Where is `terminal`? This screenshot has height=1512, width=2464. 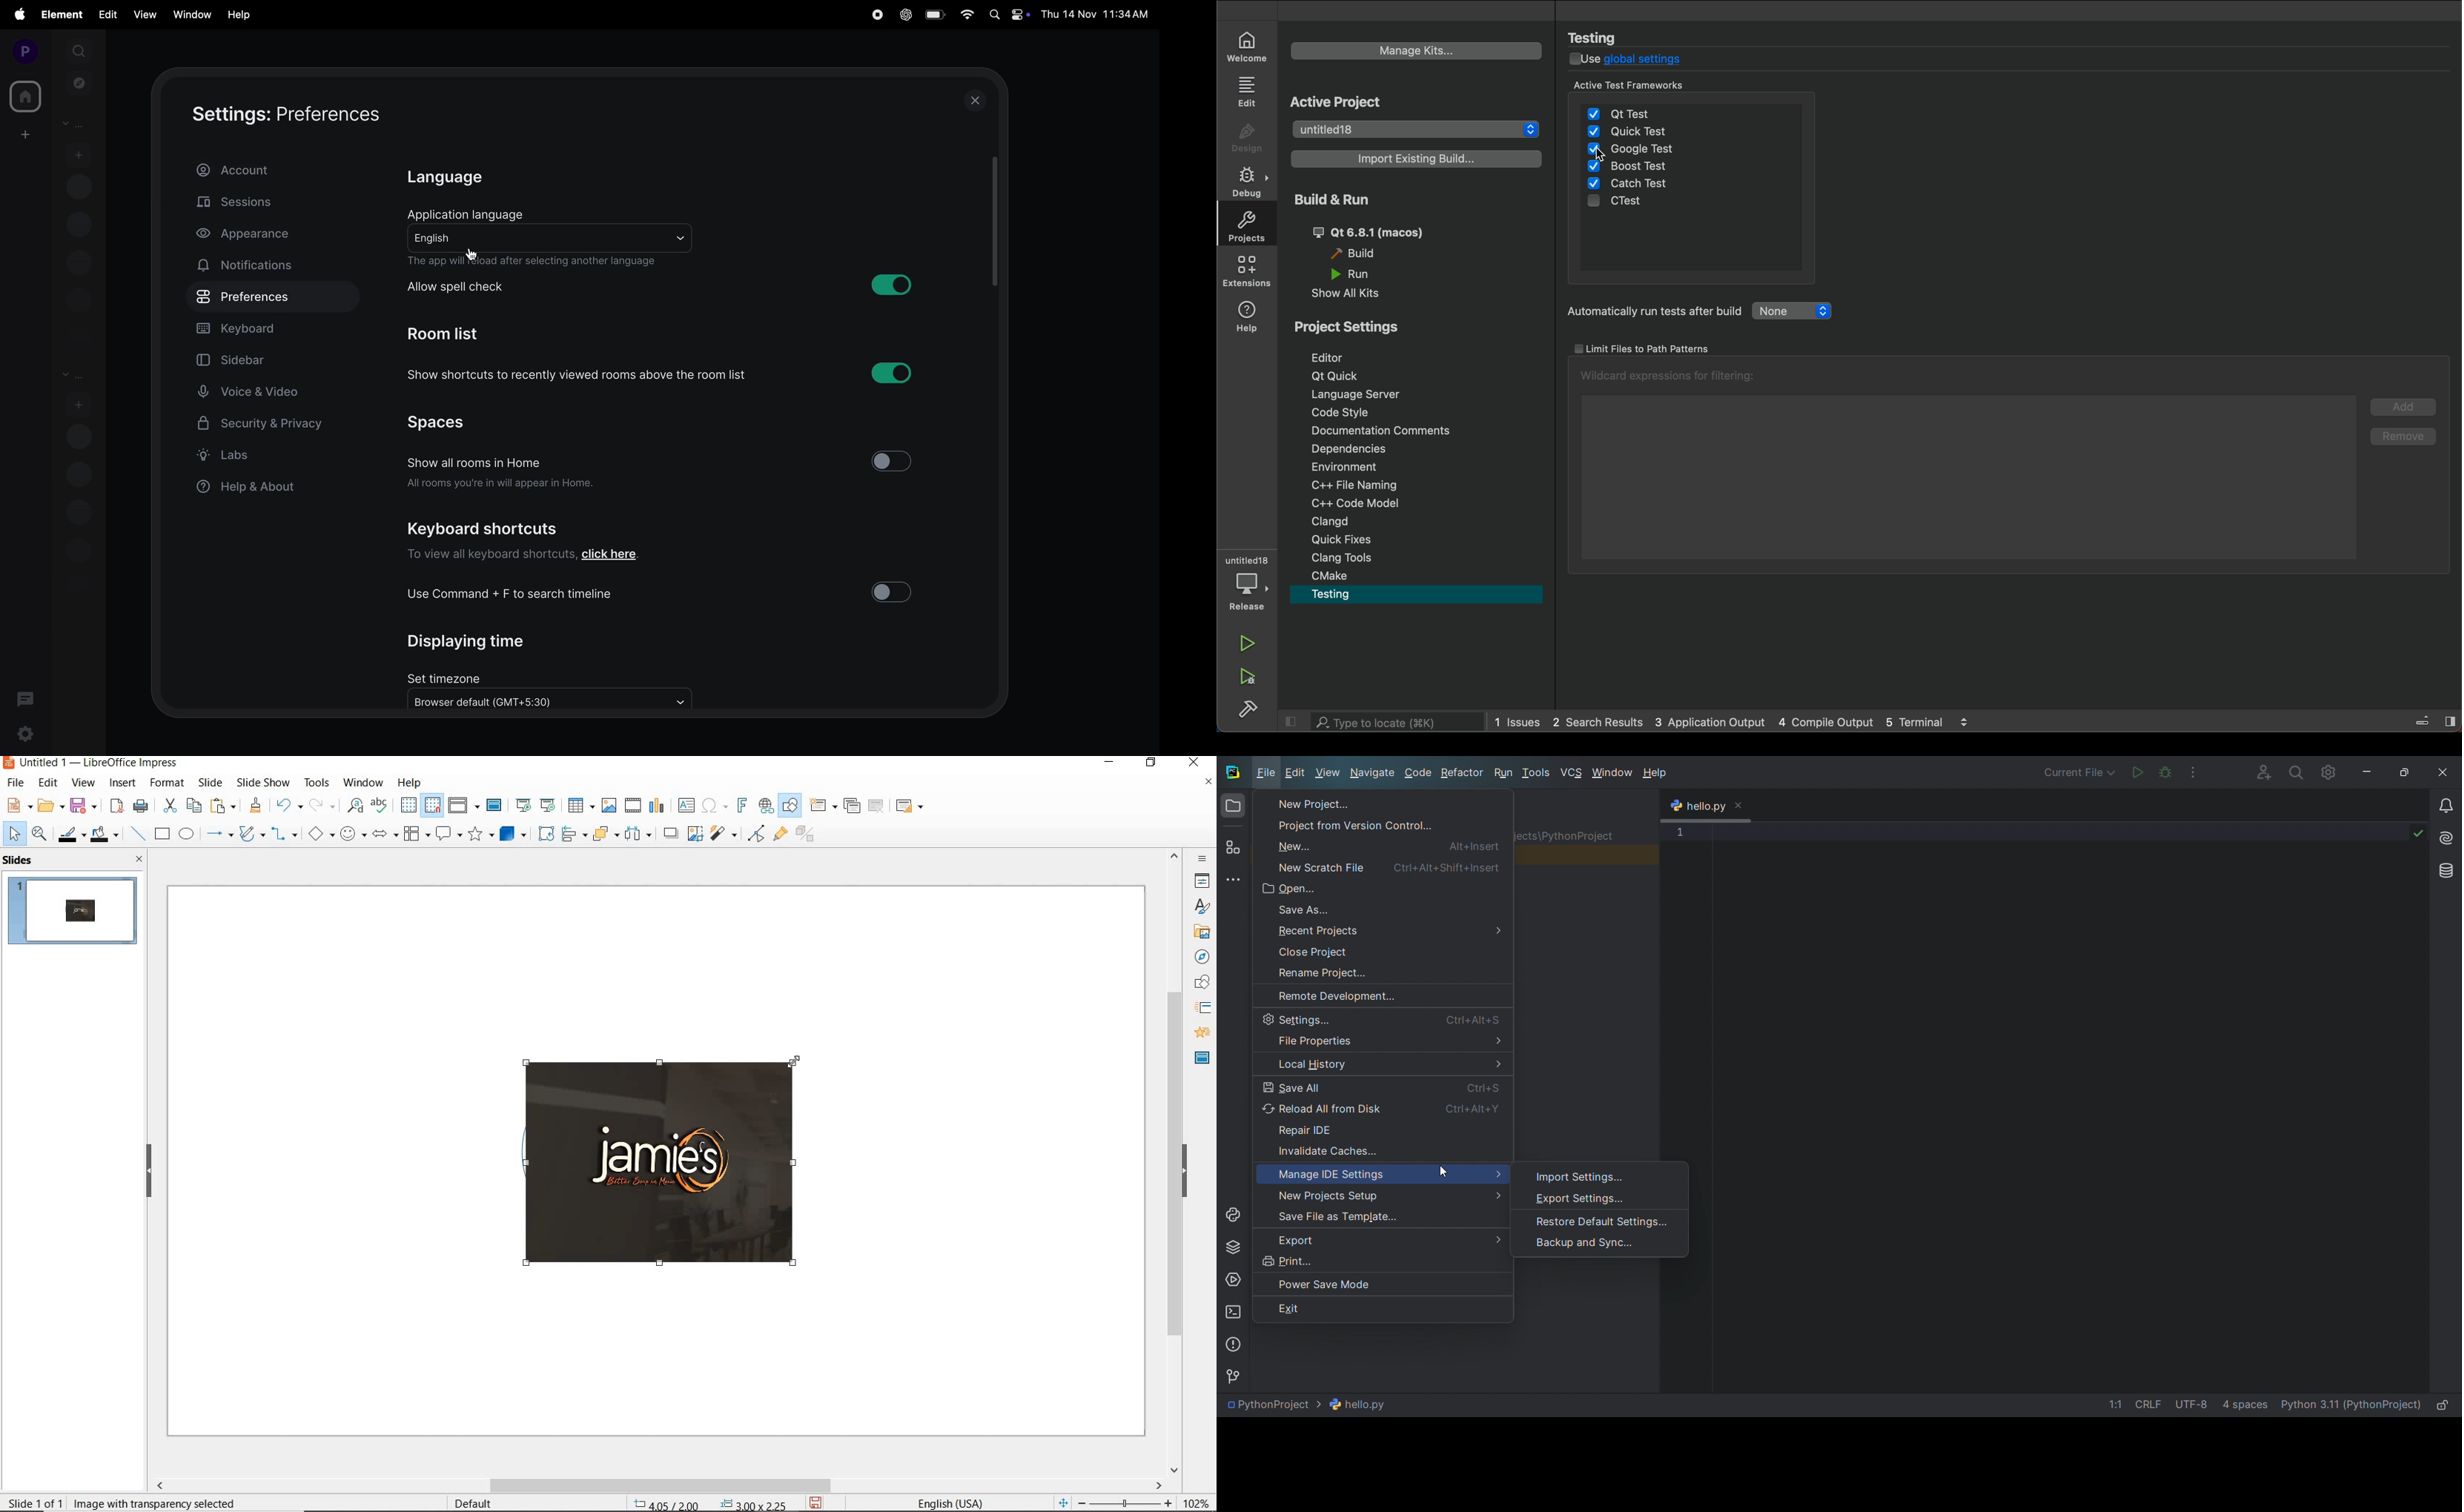 terminal is located at coordinates (1233, 1312).